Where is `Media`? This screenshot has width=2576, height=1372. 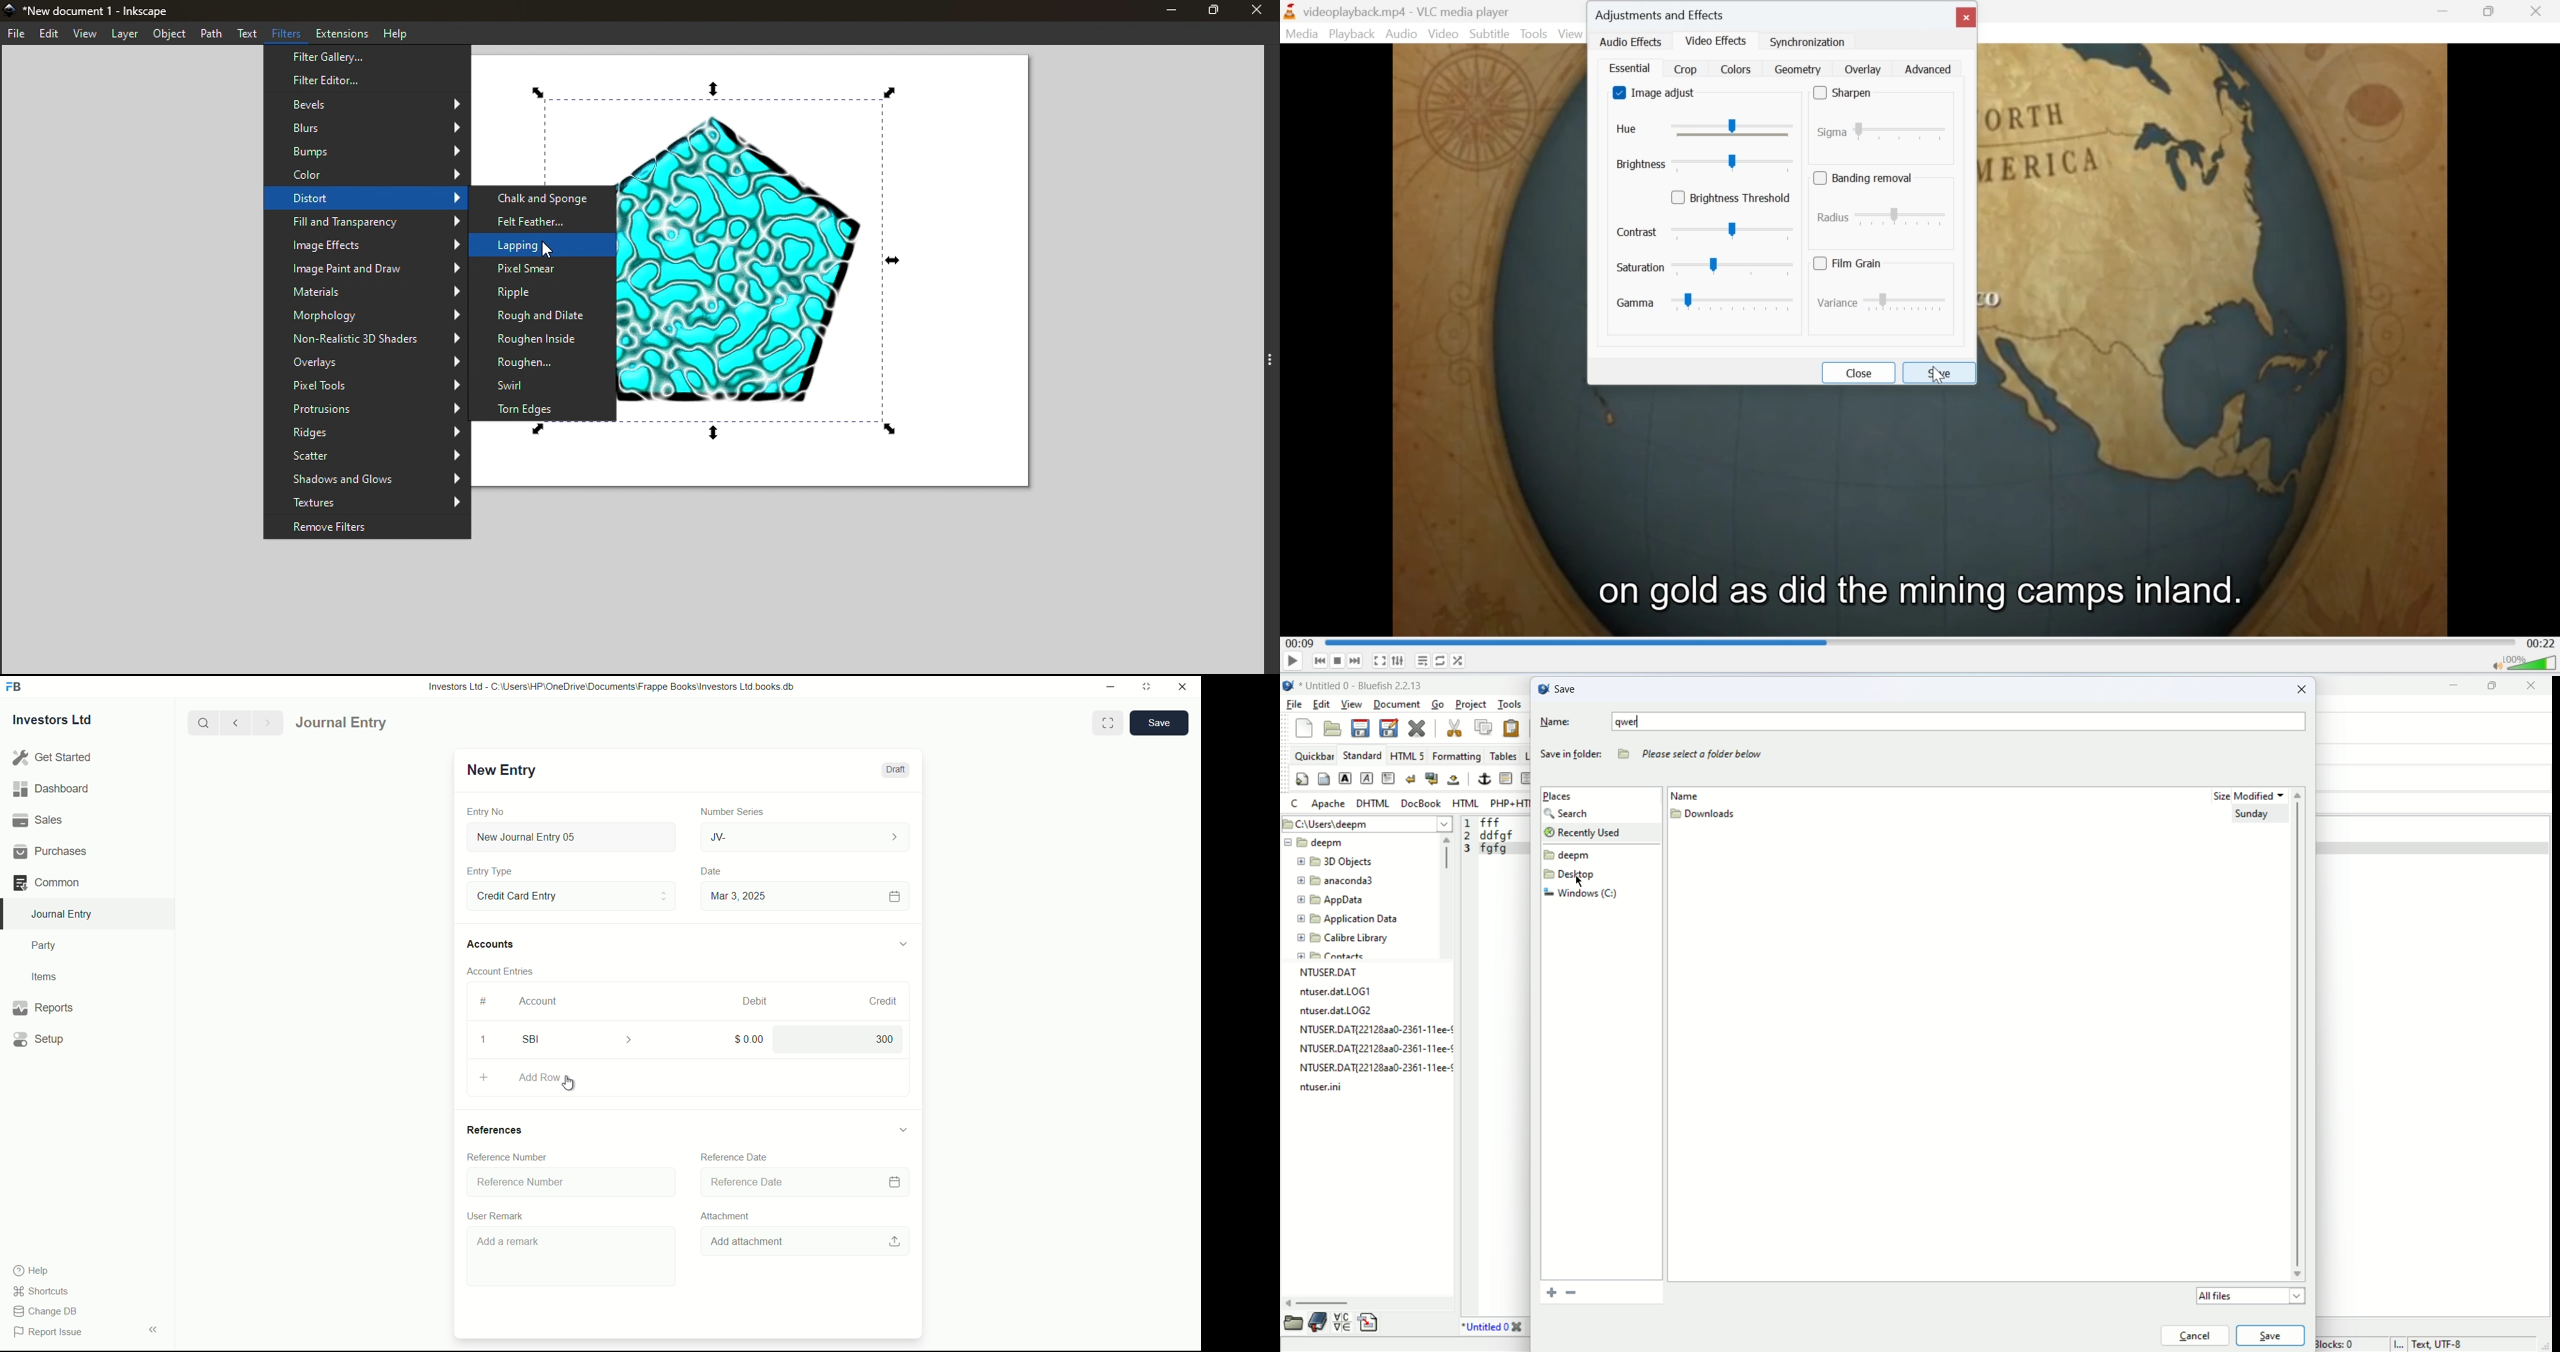
Media is located at coordinates (1302, 34).